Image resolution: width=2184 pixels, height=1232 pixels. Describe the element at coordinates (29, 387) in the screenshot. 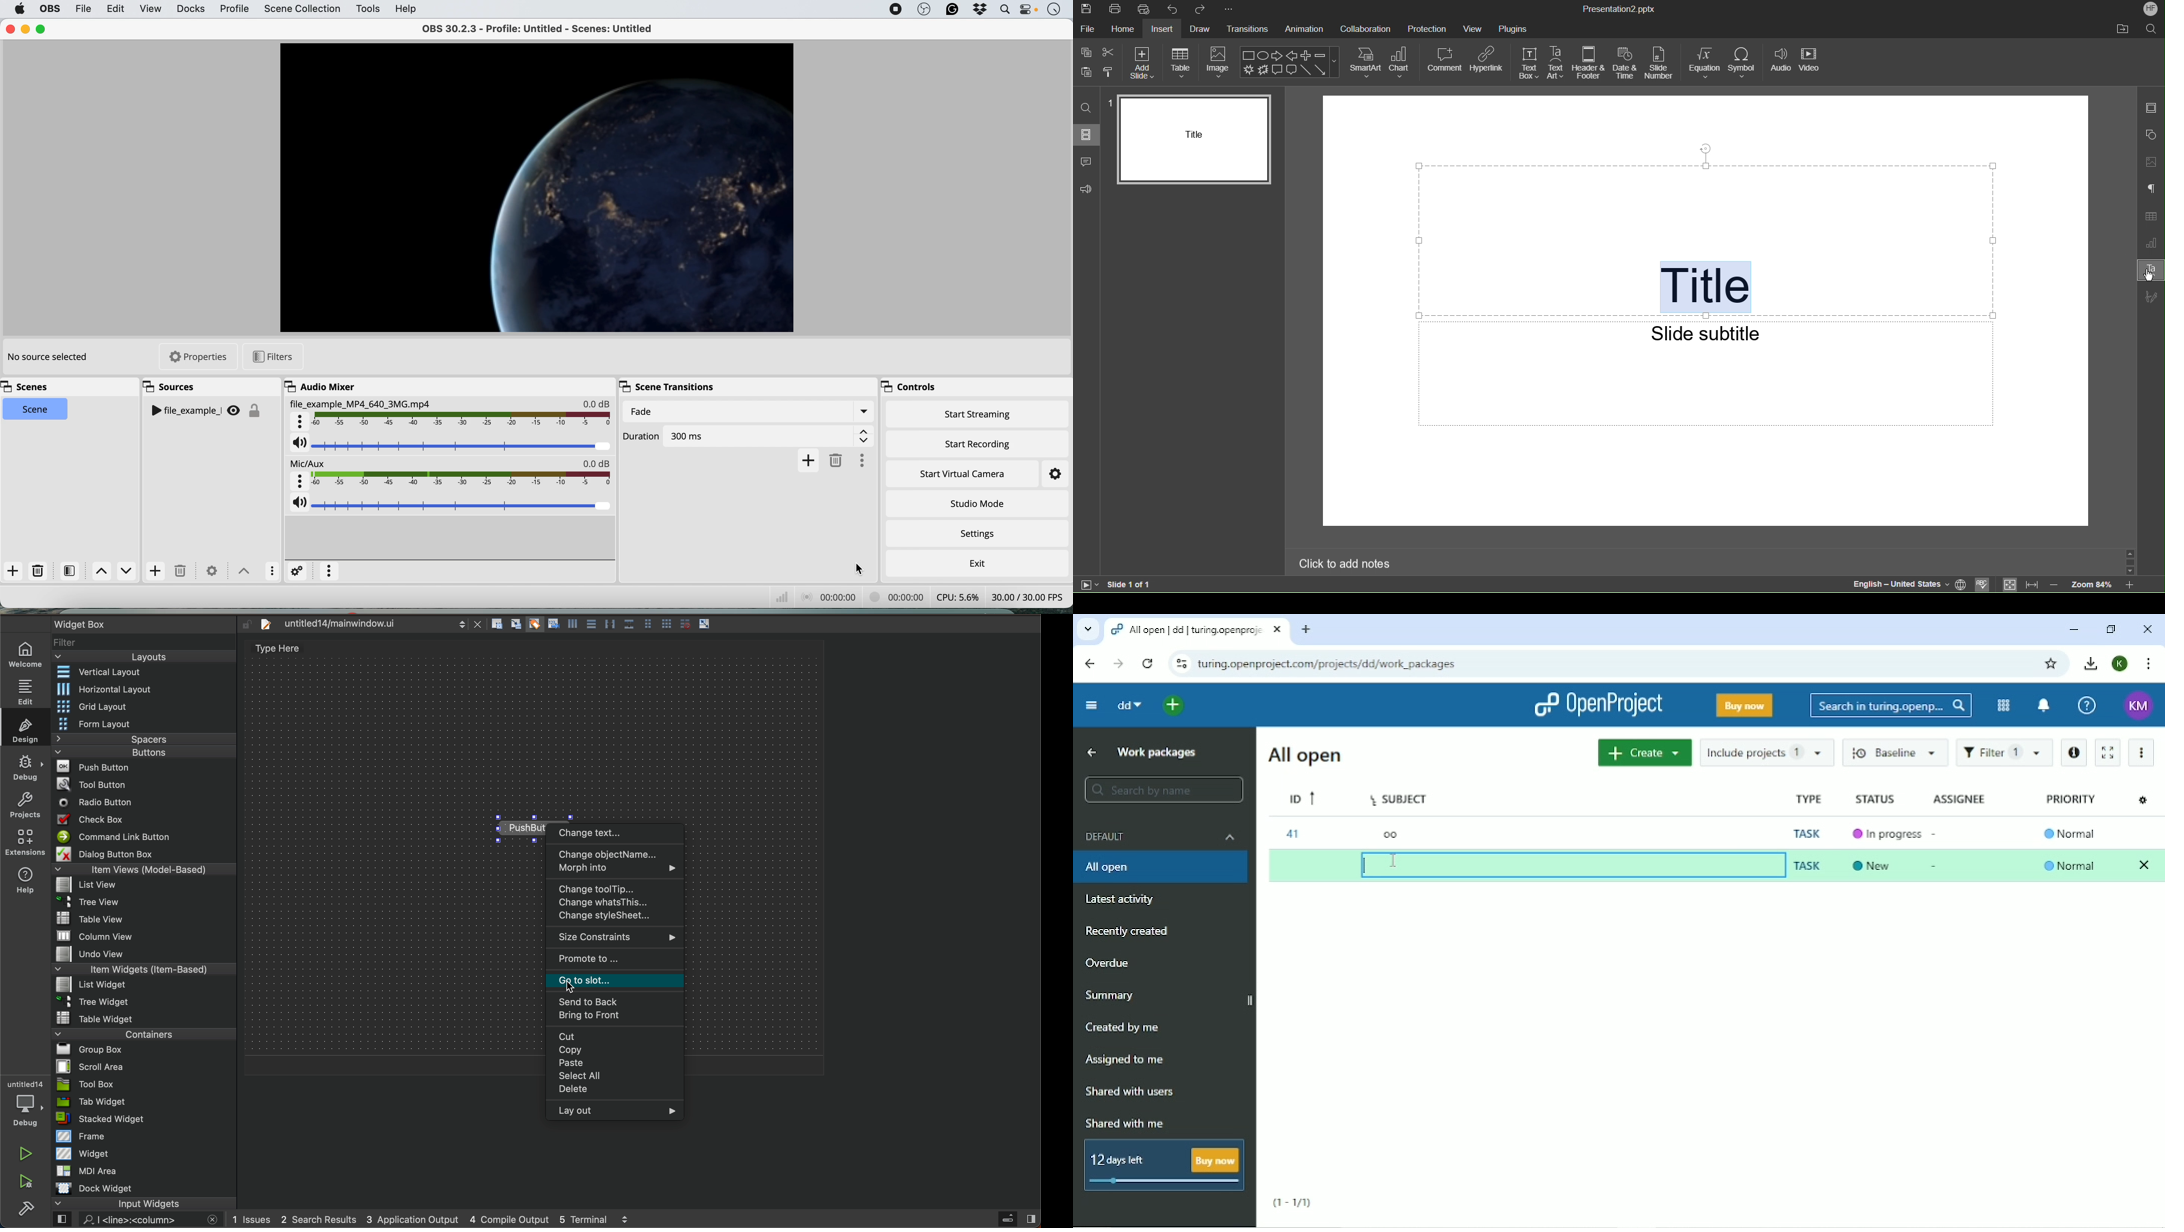

I see `scenes` at that location.